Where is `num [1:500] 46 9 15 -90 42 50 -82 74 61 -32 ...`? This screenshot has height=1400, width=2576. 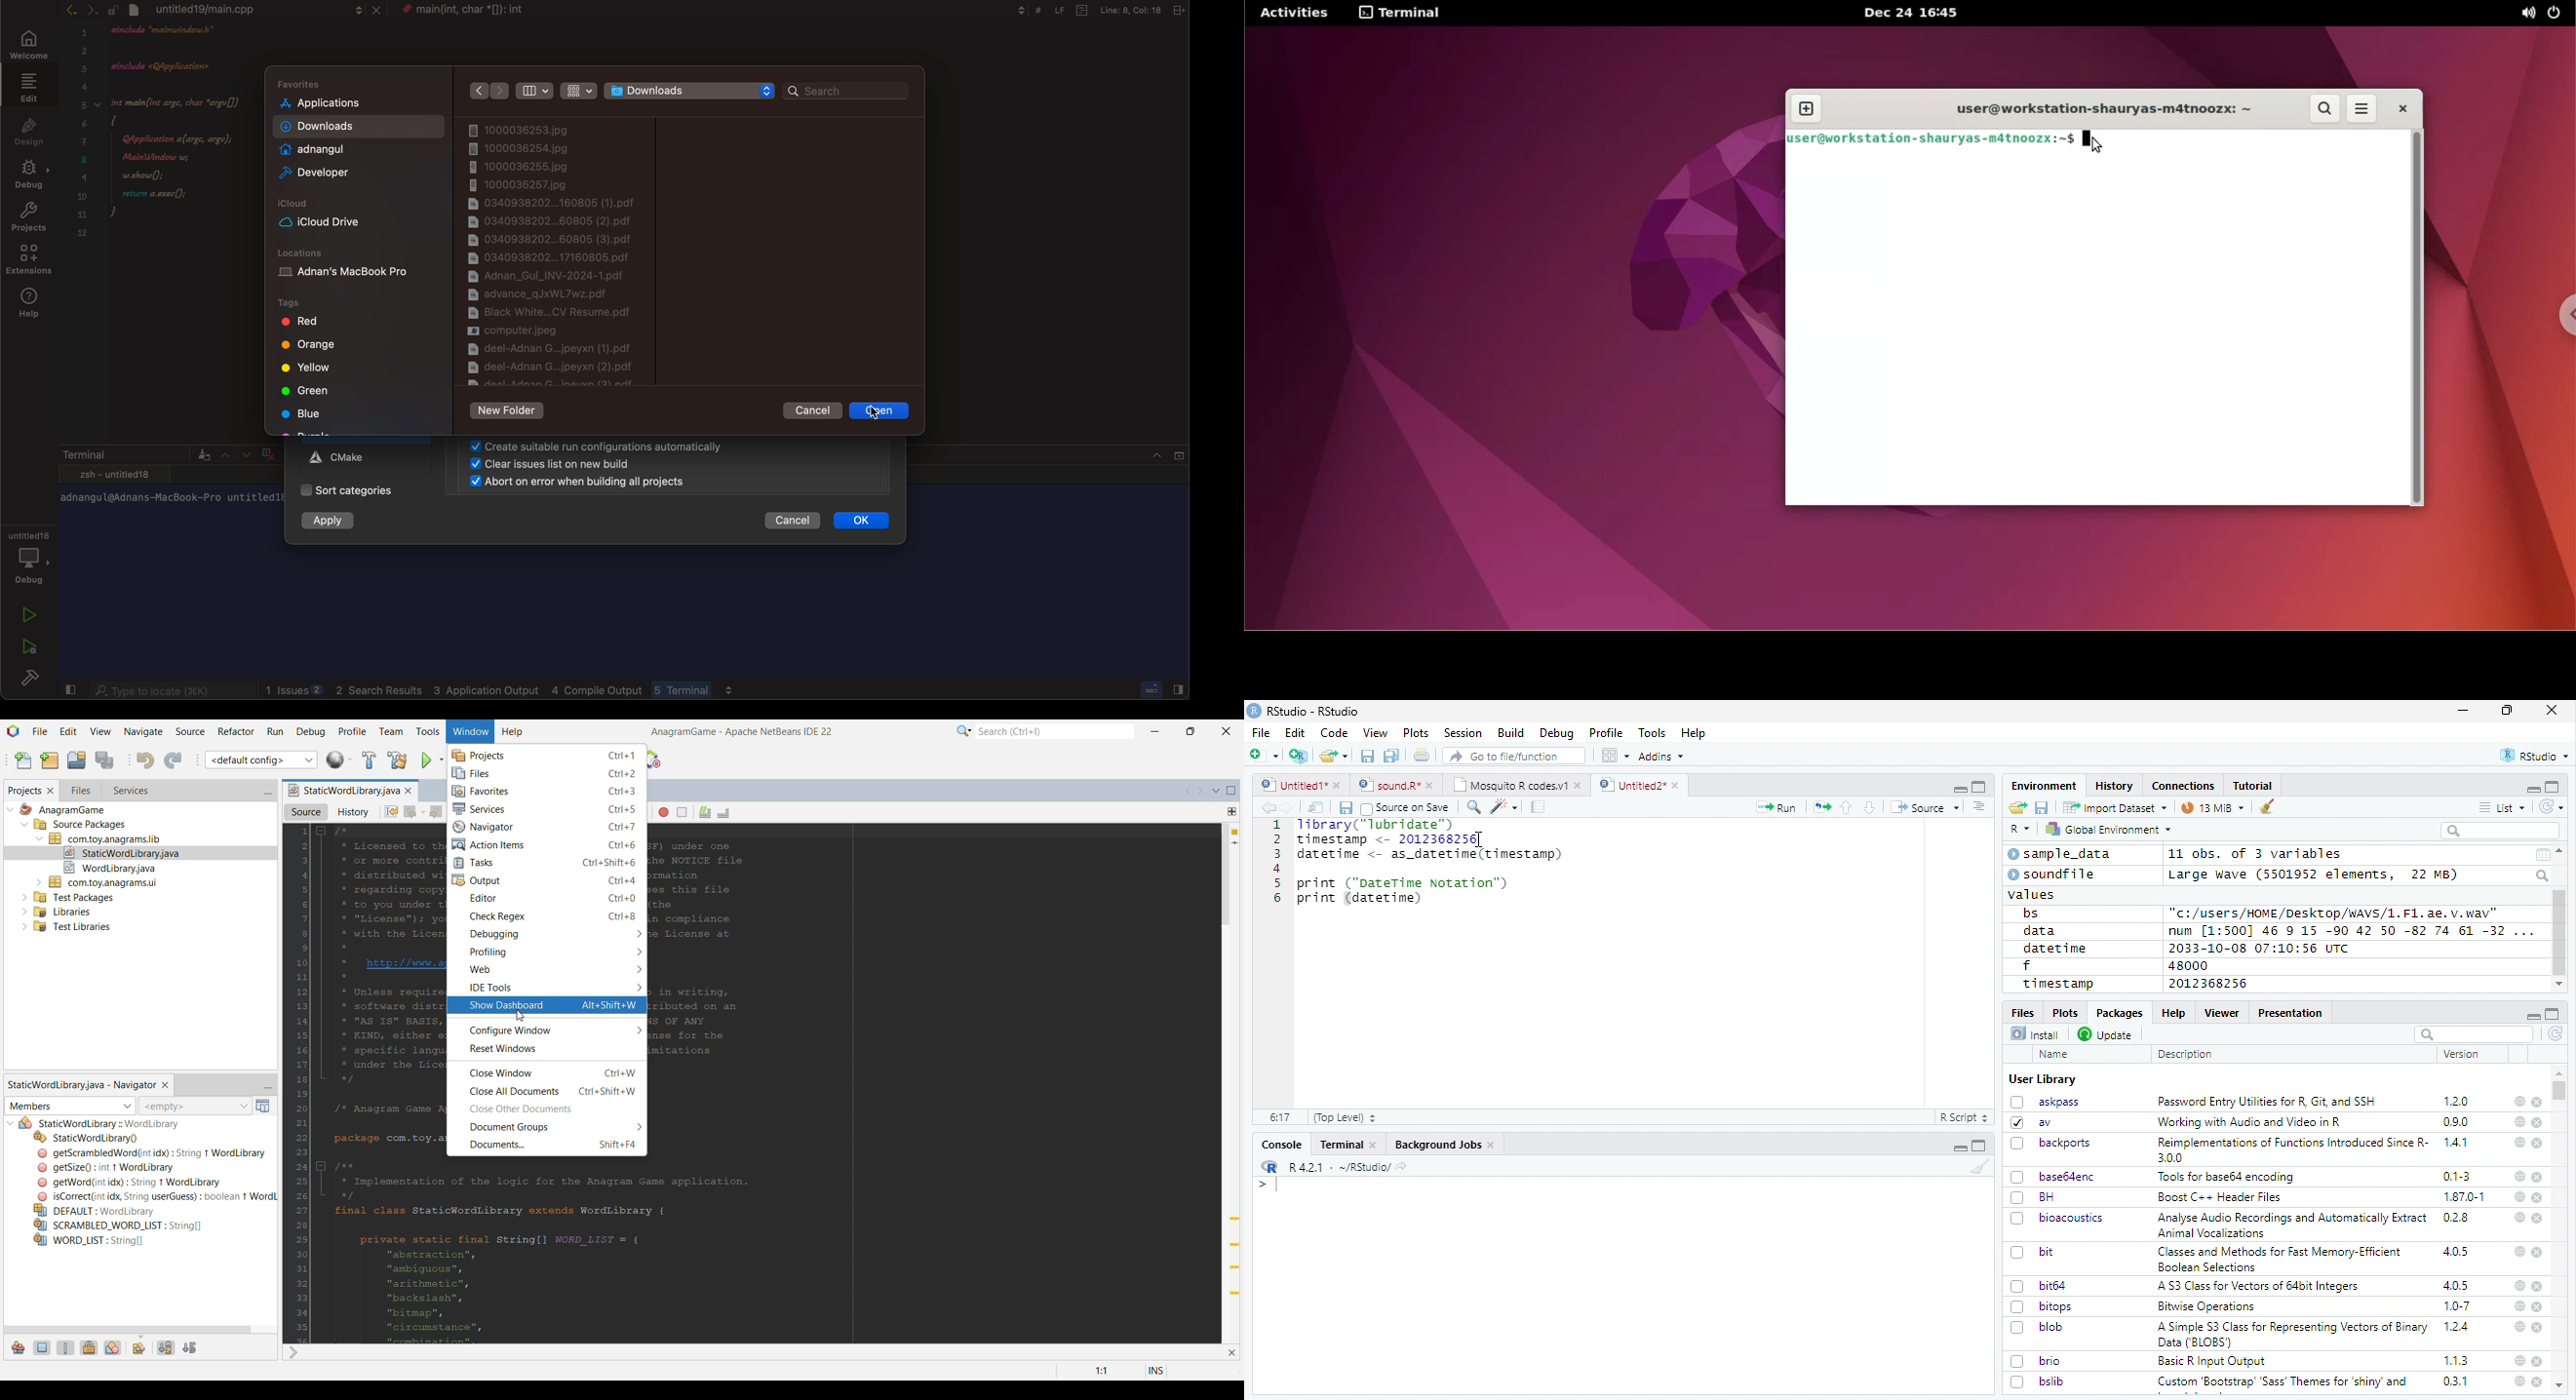
num [1:500] 46 9 15 -90 42 50 -82 74 61 -32 ... is located at coordinates (2351, 930).